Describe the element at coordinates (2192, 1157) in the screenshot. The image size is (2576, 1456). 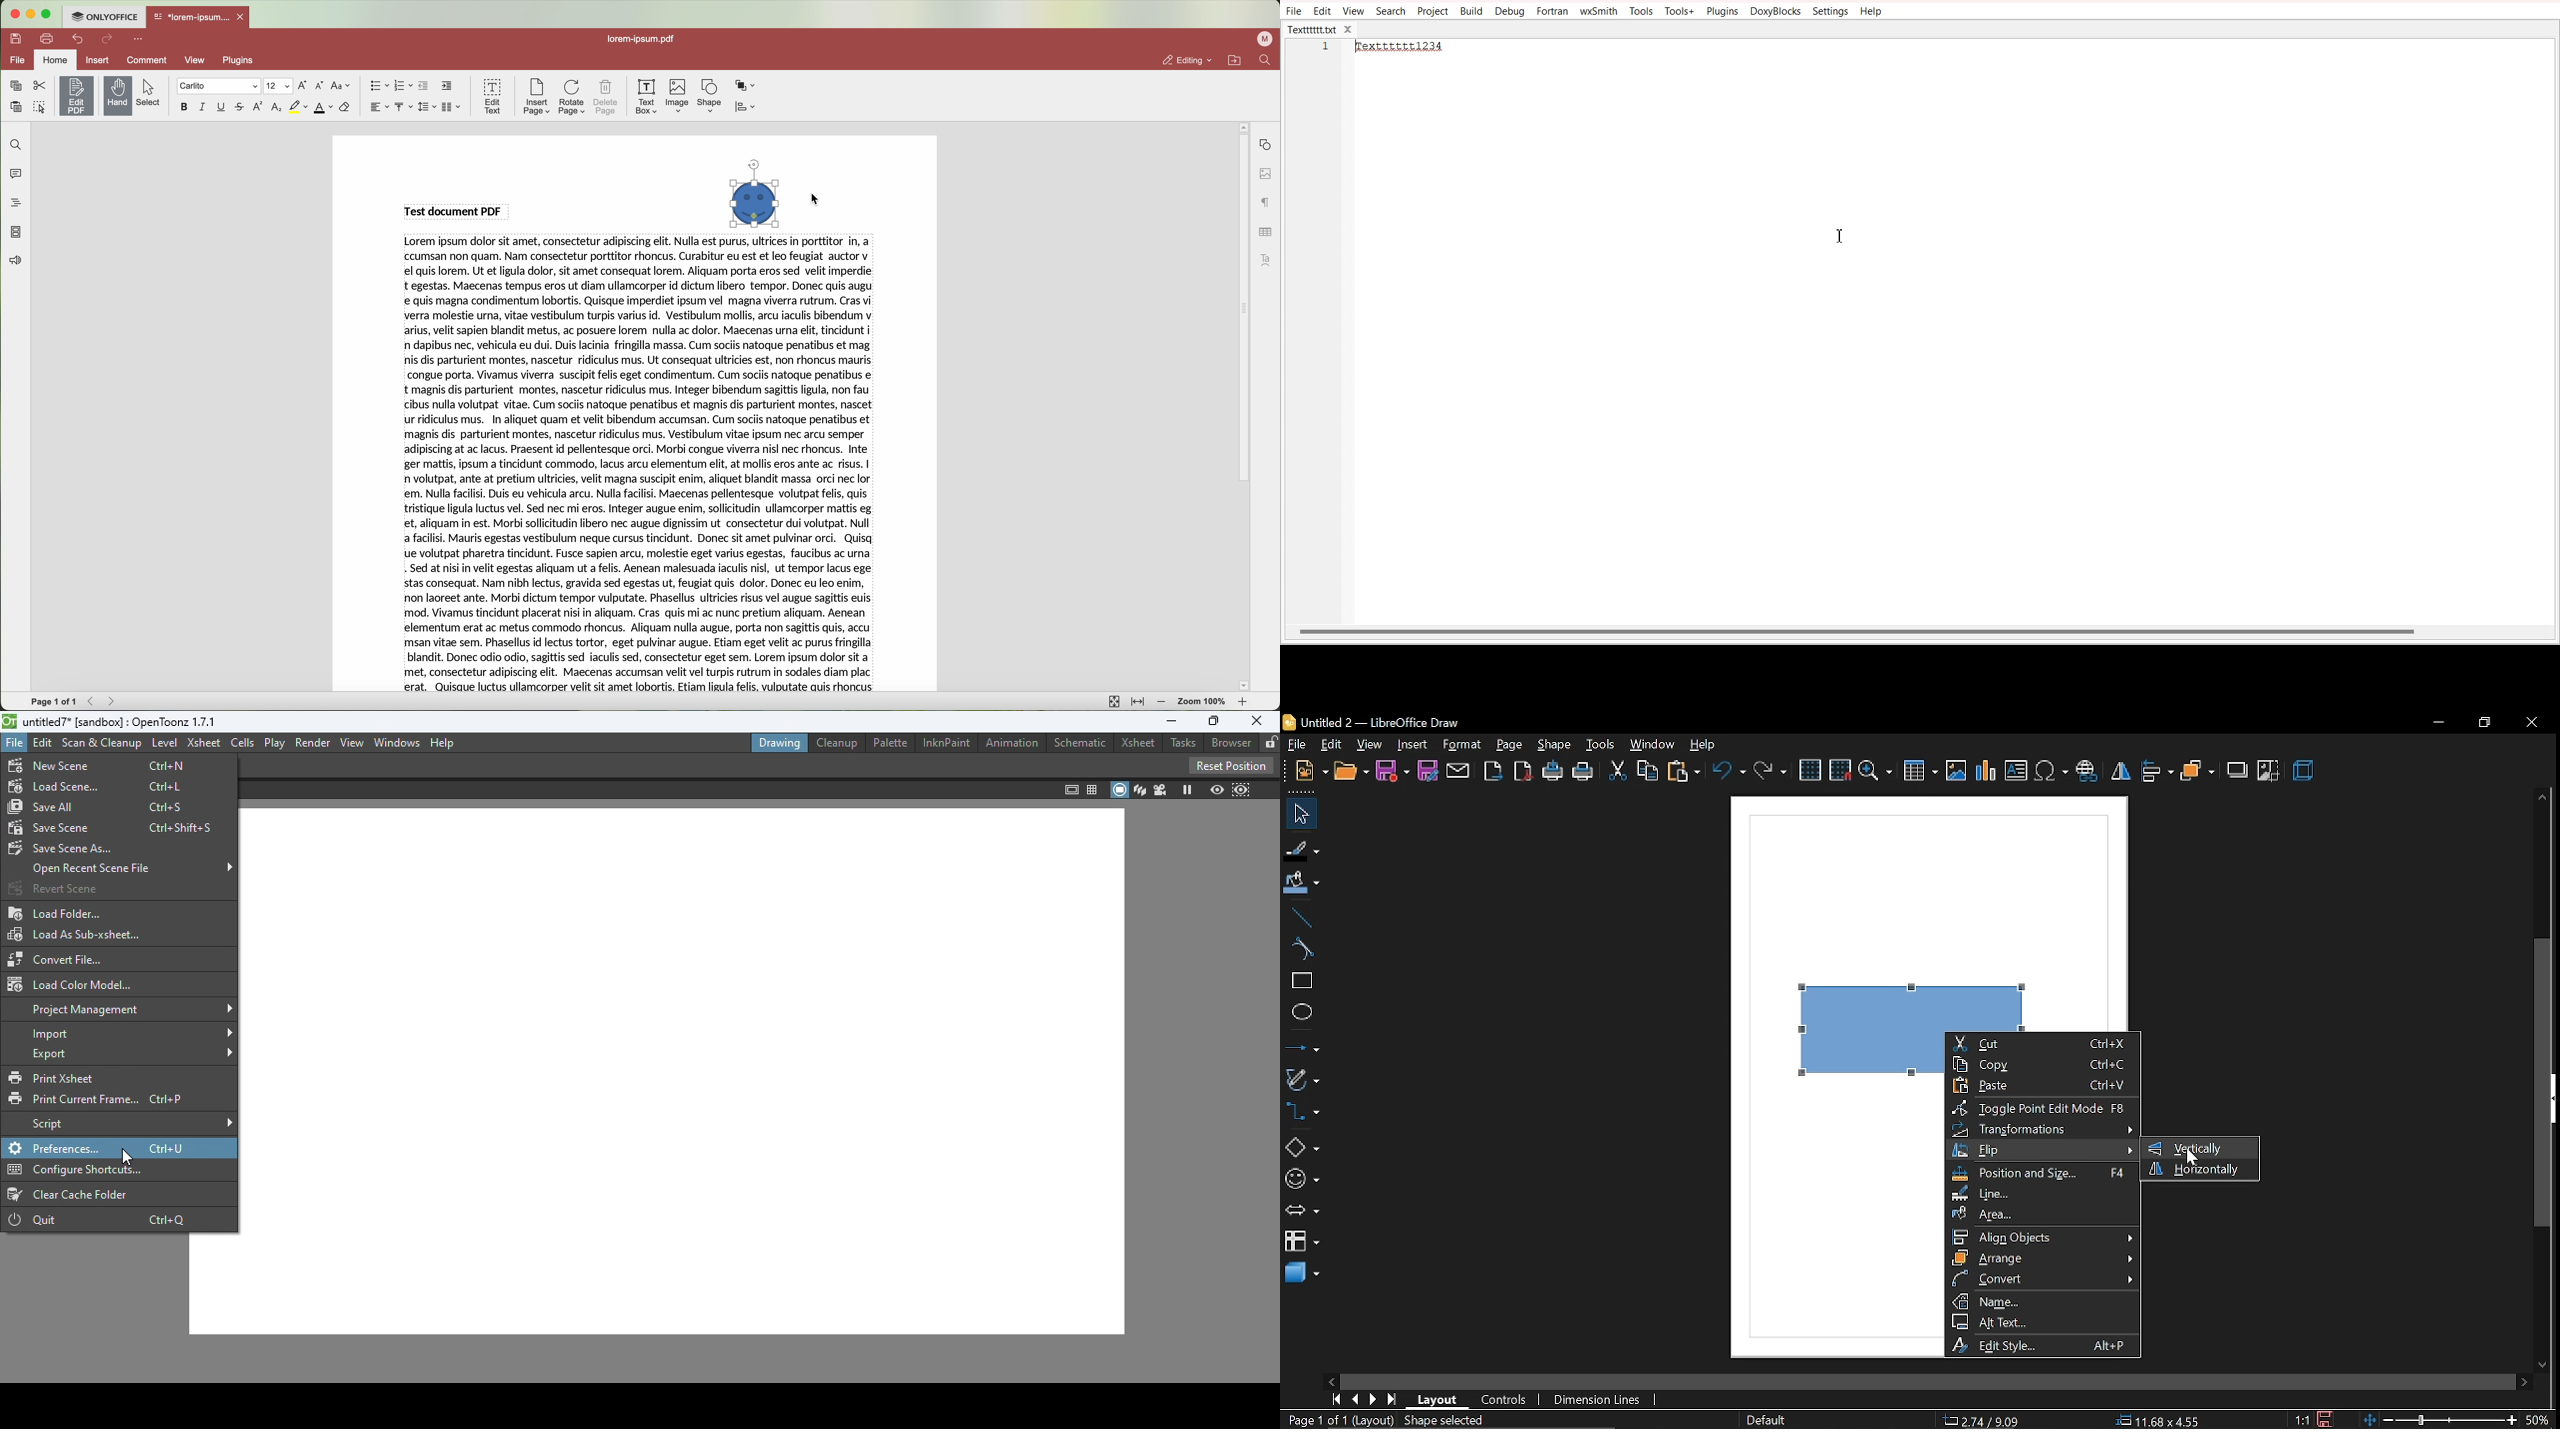
I see `Cursor` at that location.